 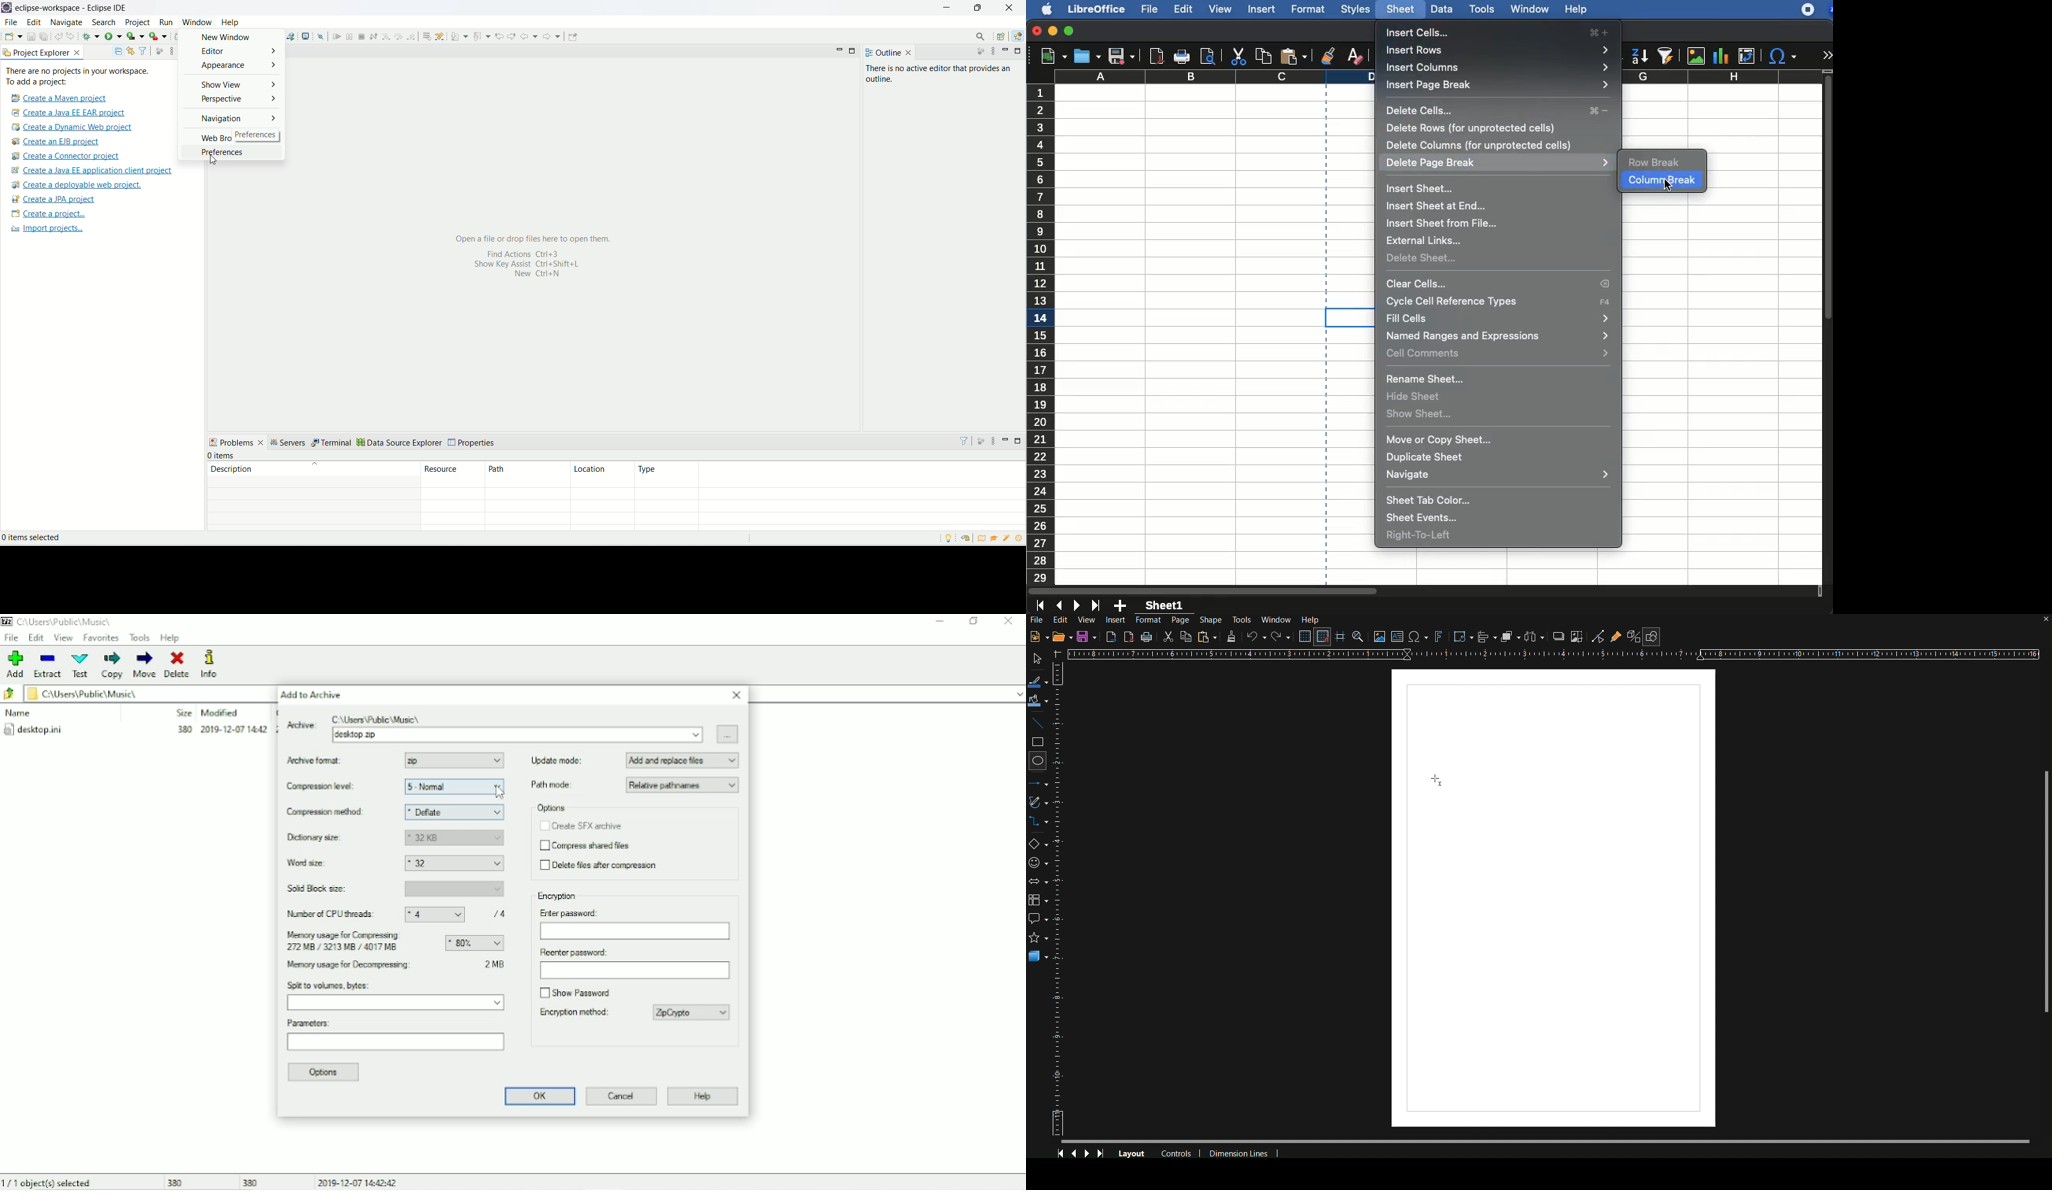 I want to click on Open a file or drop files here to open them., so click(x=535, y=238).